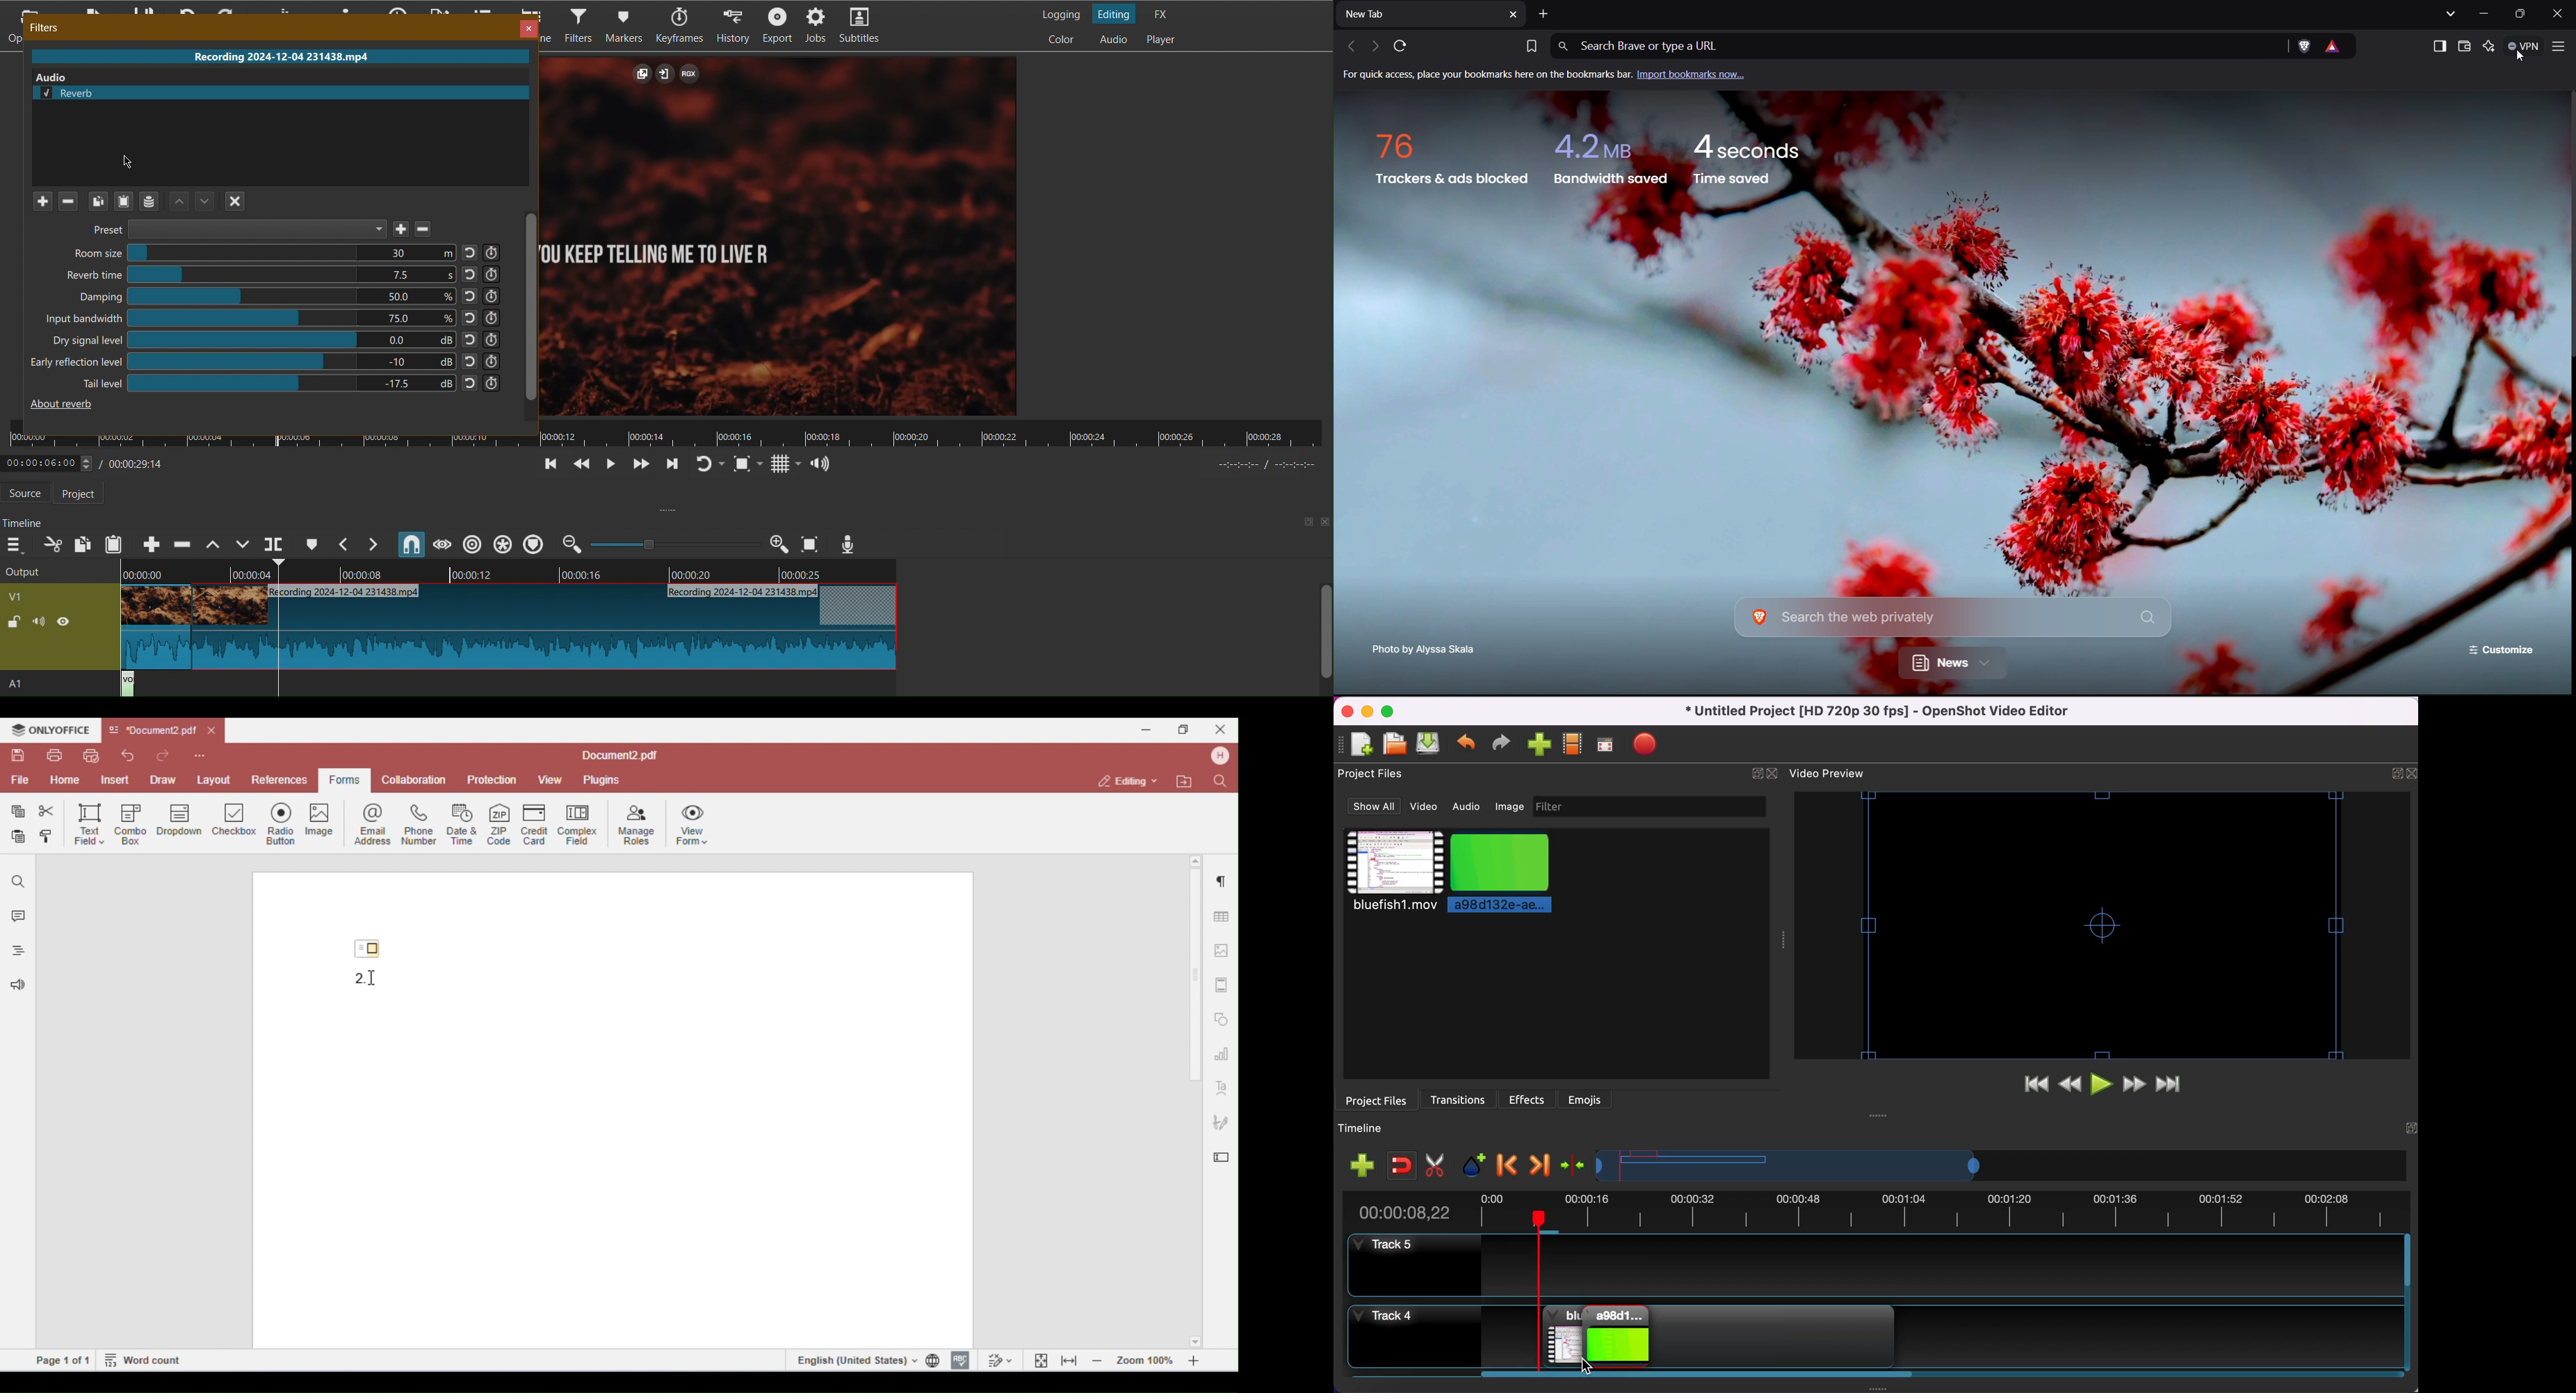  What do you see at coordinates (578, 26) in the screenshot?
I see `Filters` at bounding box center [578, 26].